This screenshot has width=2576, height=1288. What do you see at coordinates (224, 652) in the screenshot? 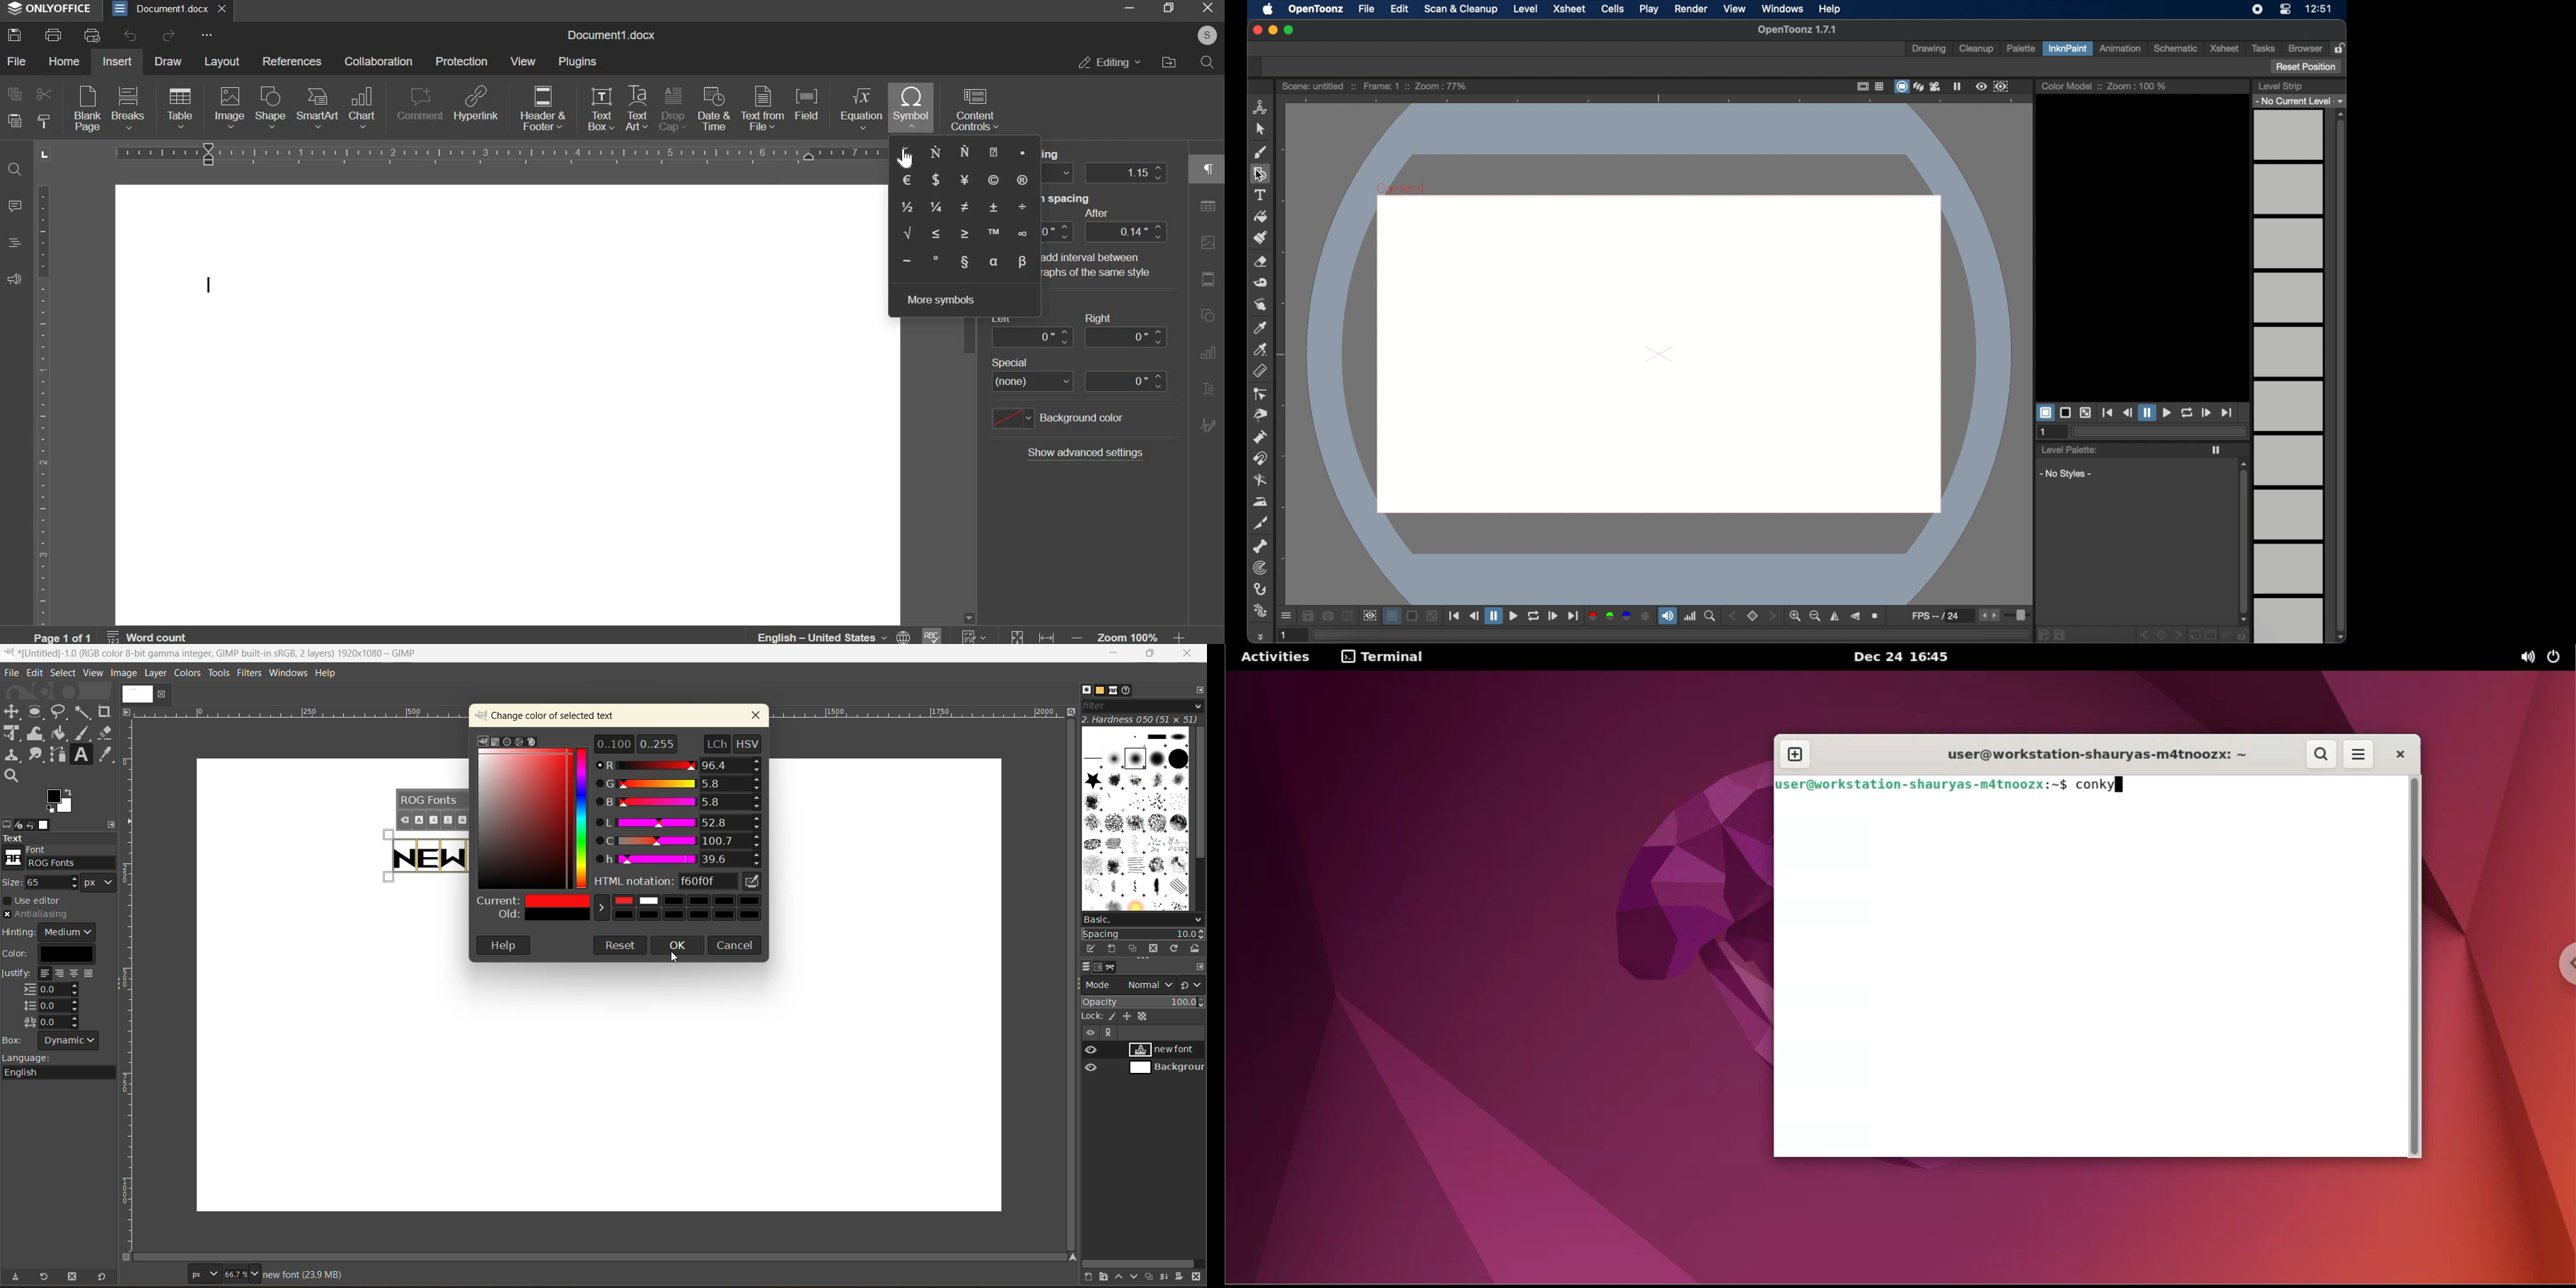
I see `file name and app name` at bounding box center [224, 652].